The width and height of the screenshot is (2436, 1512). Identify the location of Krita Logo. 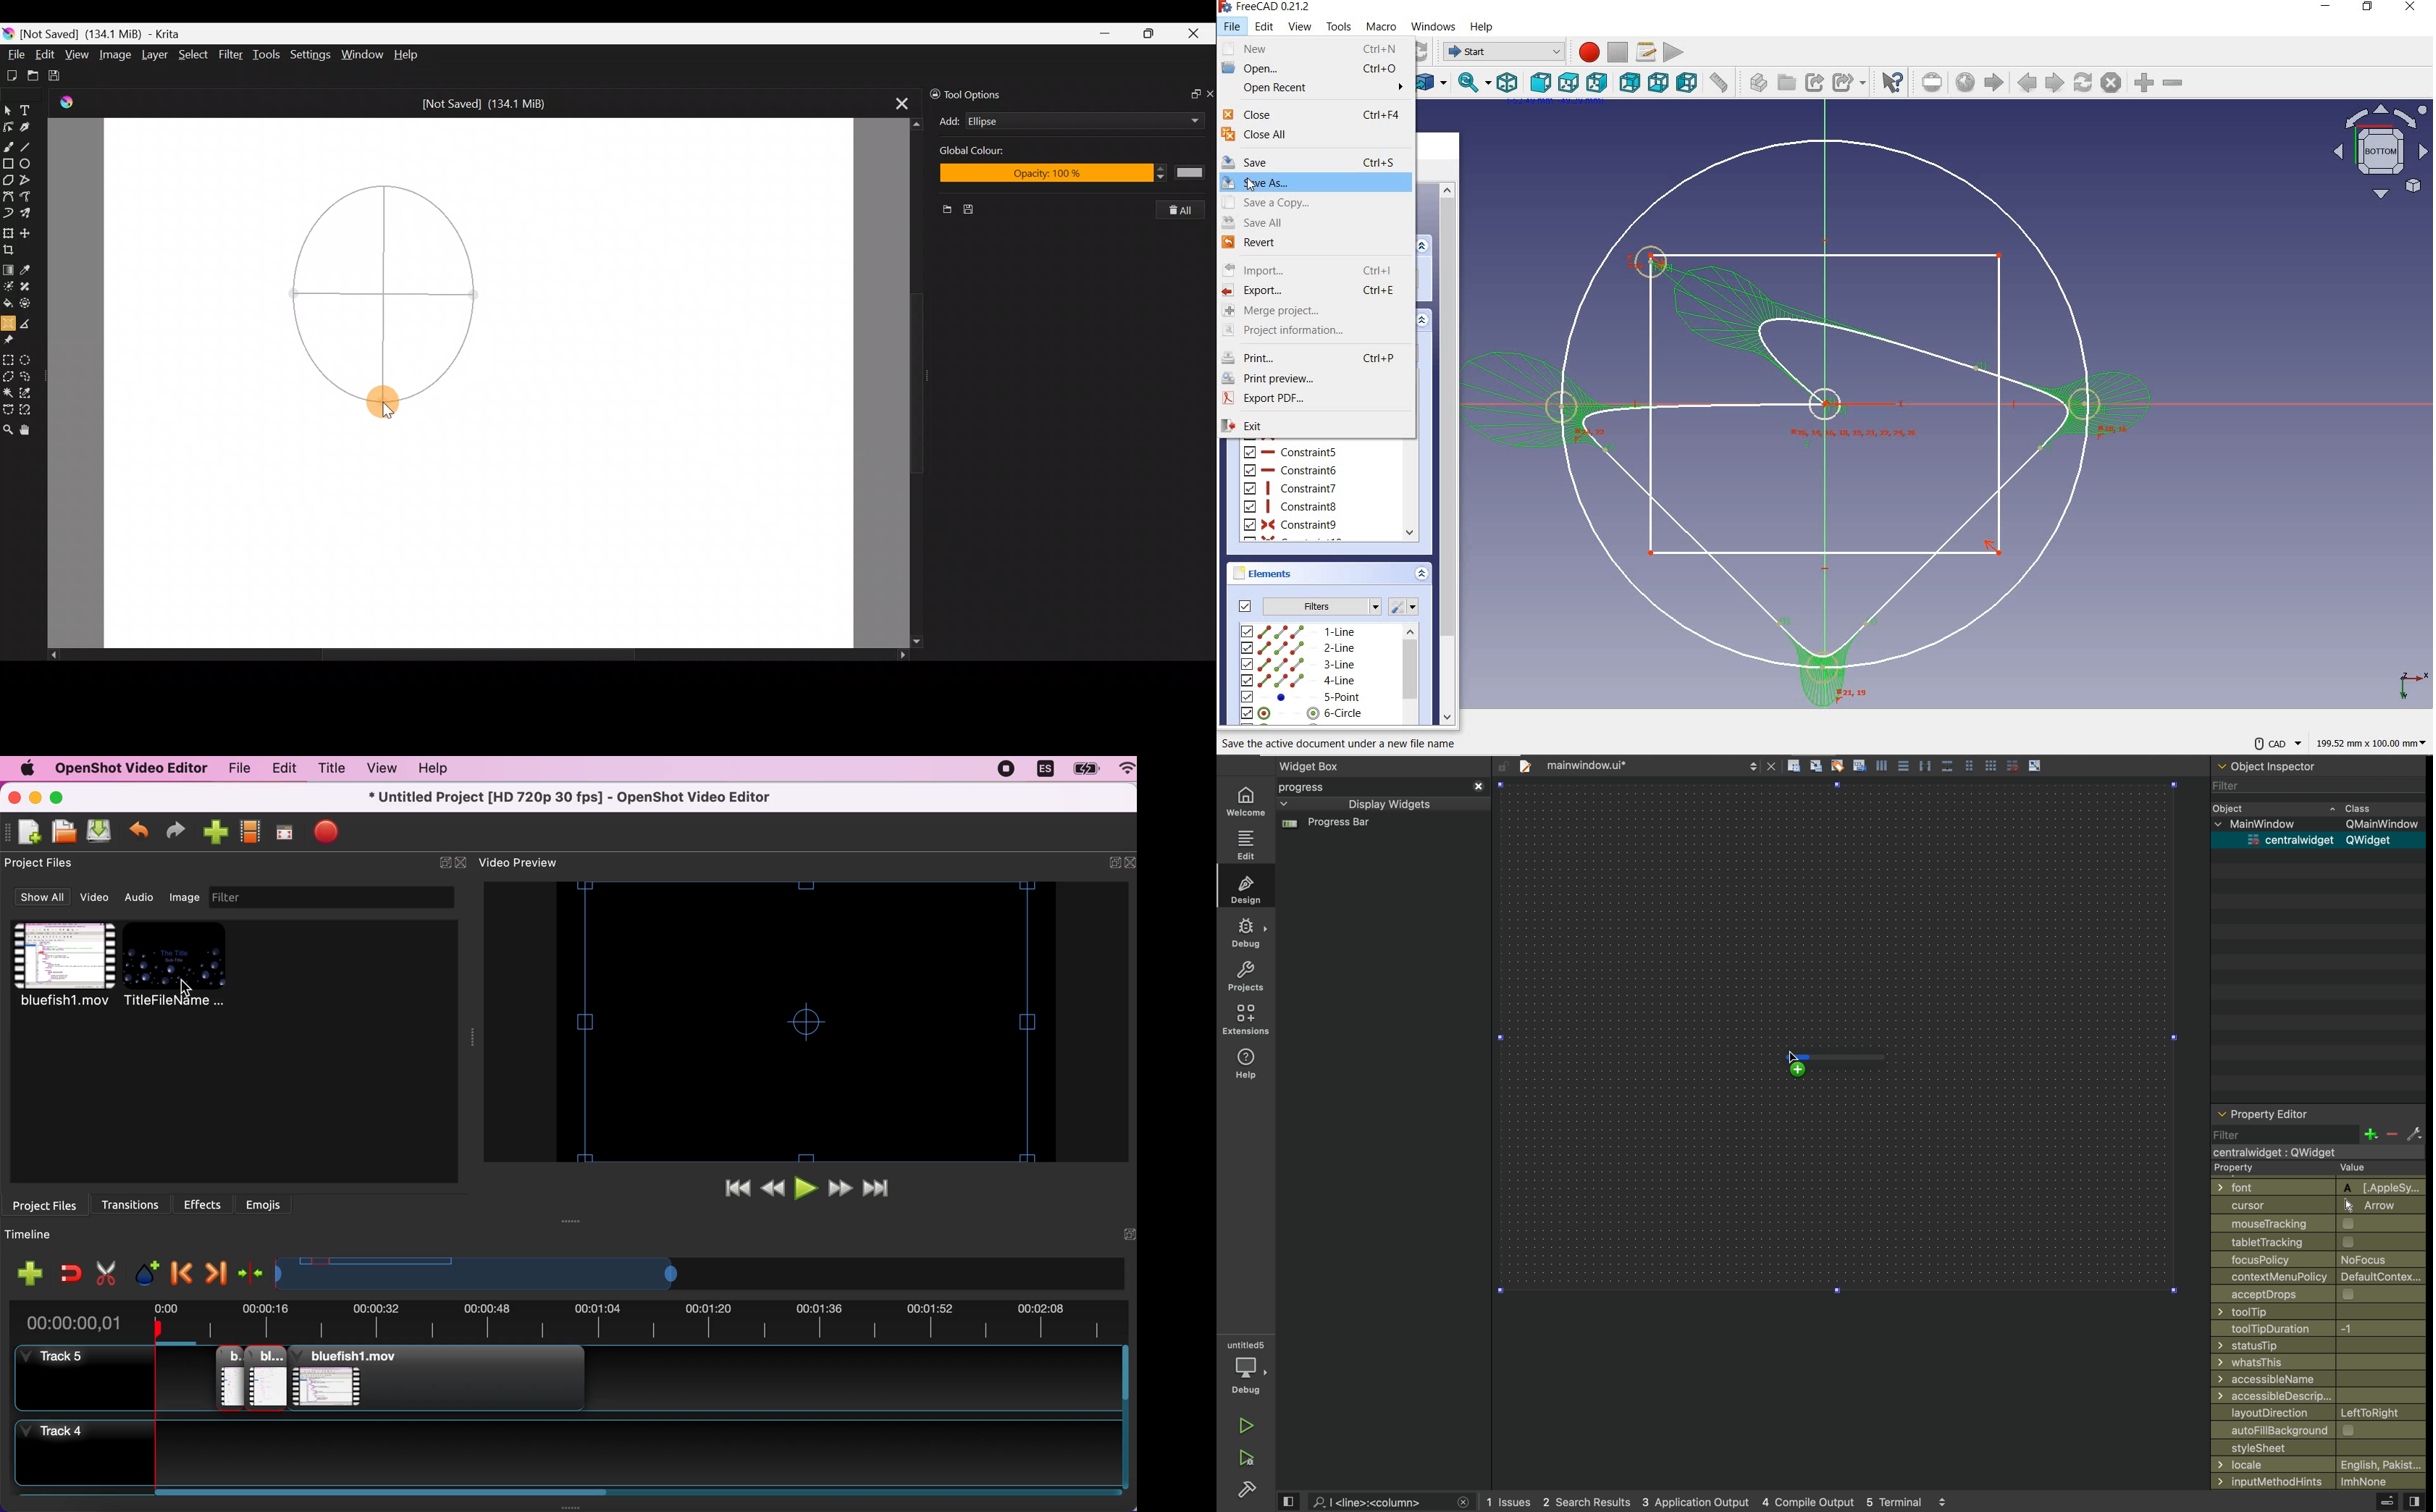
(65, 103).